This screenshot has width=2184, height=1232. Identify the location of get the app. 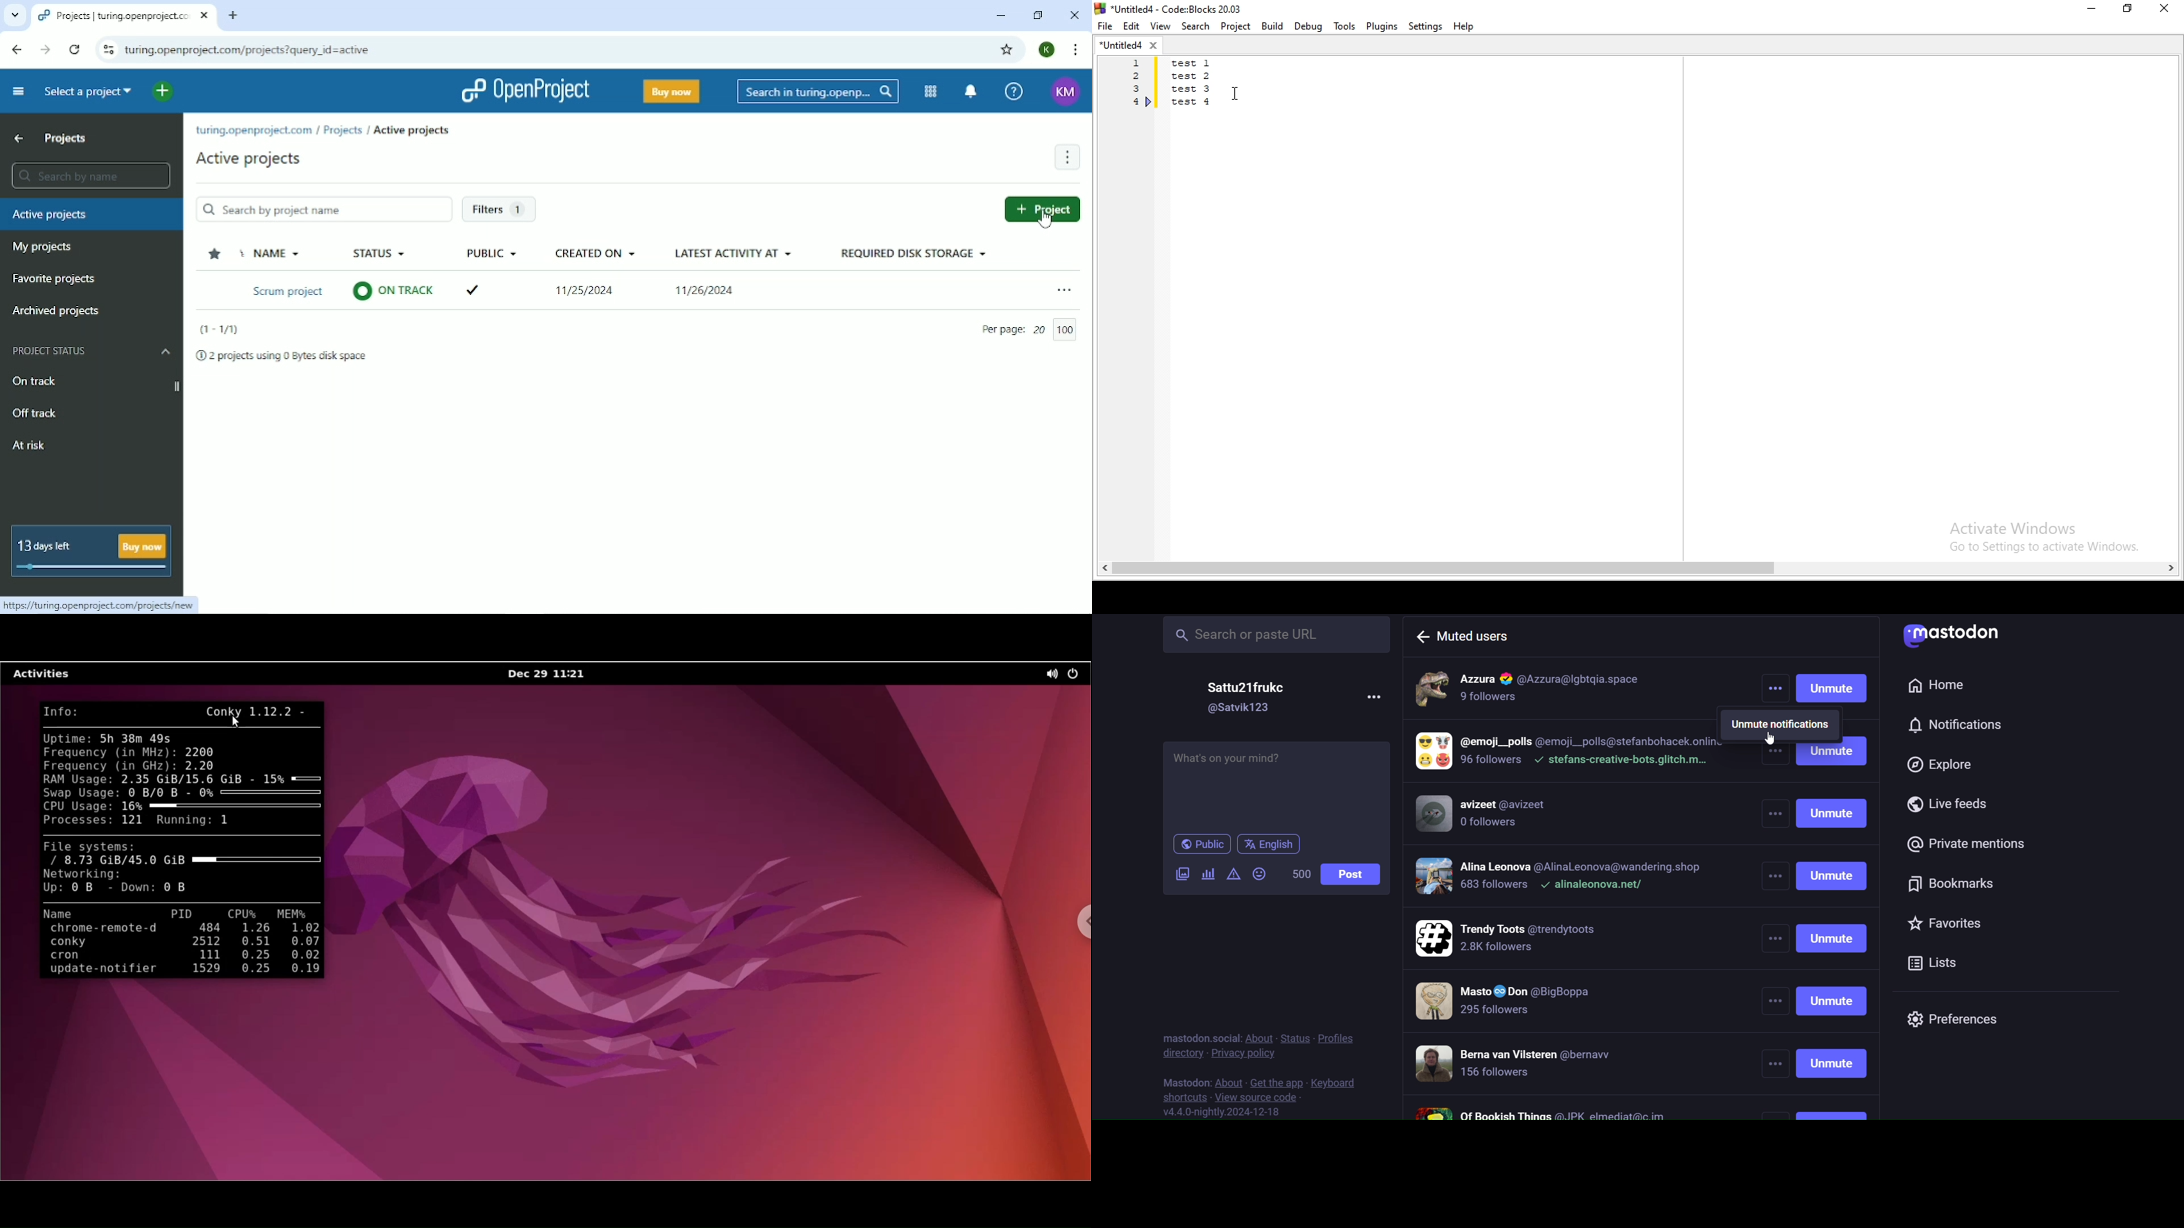
(1277, 1084).